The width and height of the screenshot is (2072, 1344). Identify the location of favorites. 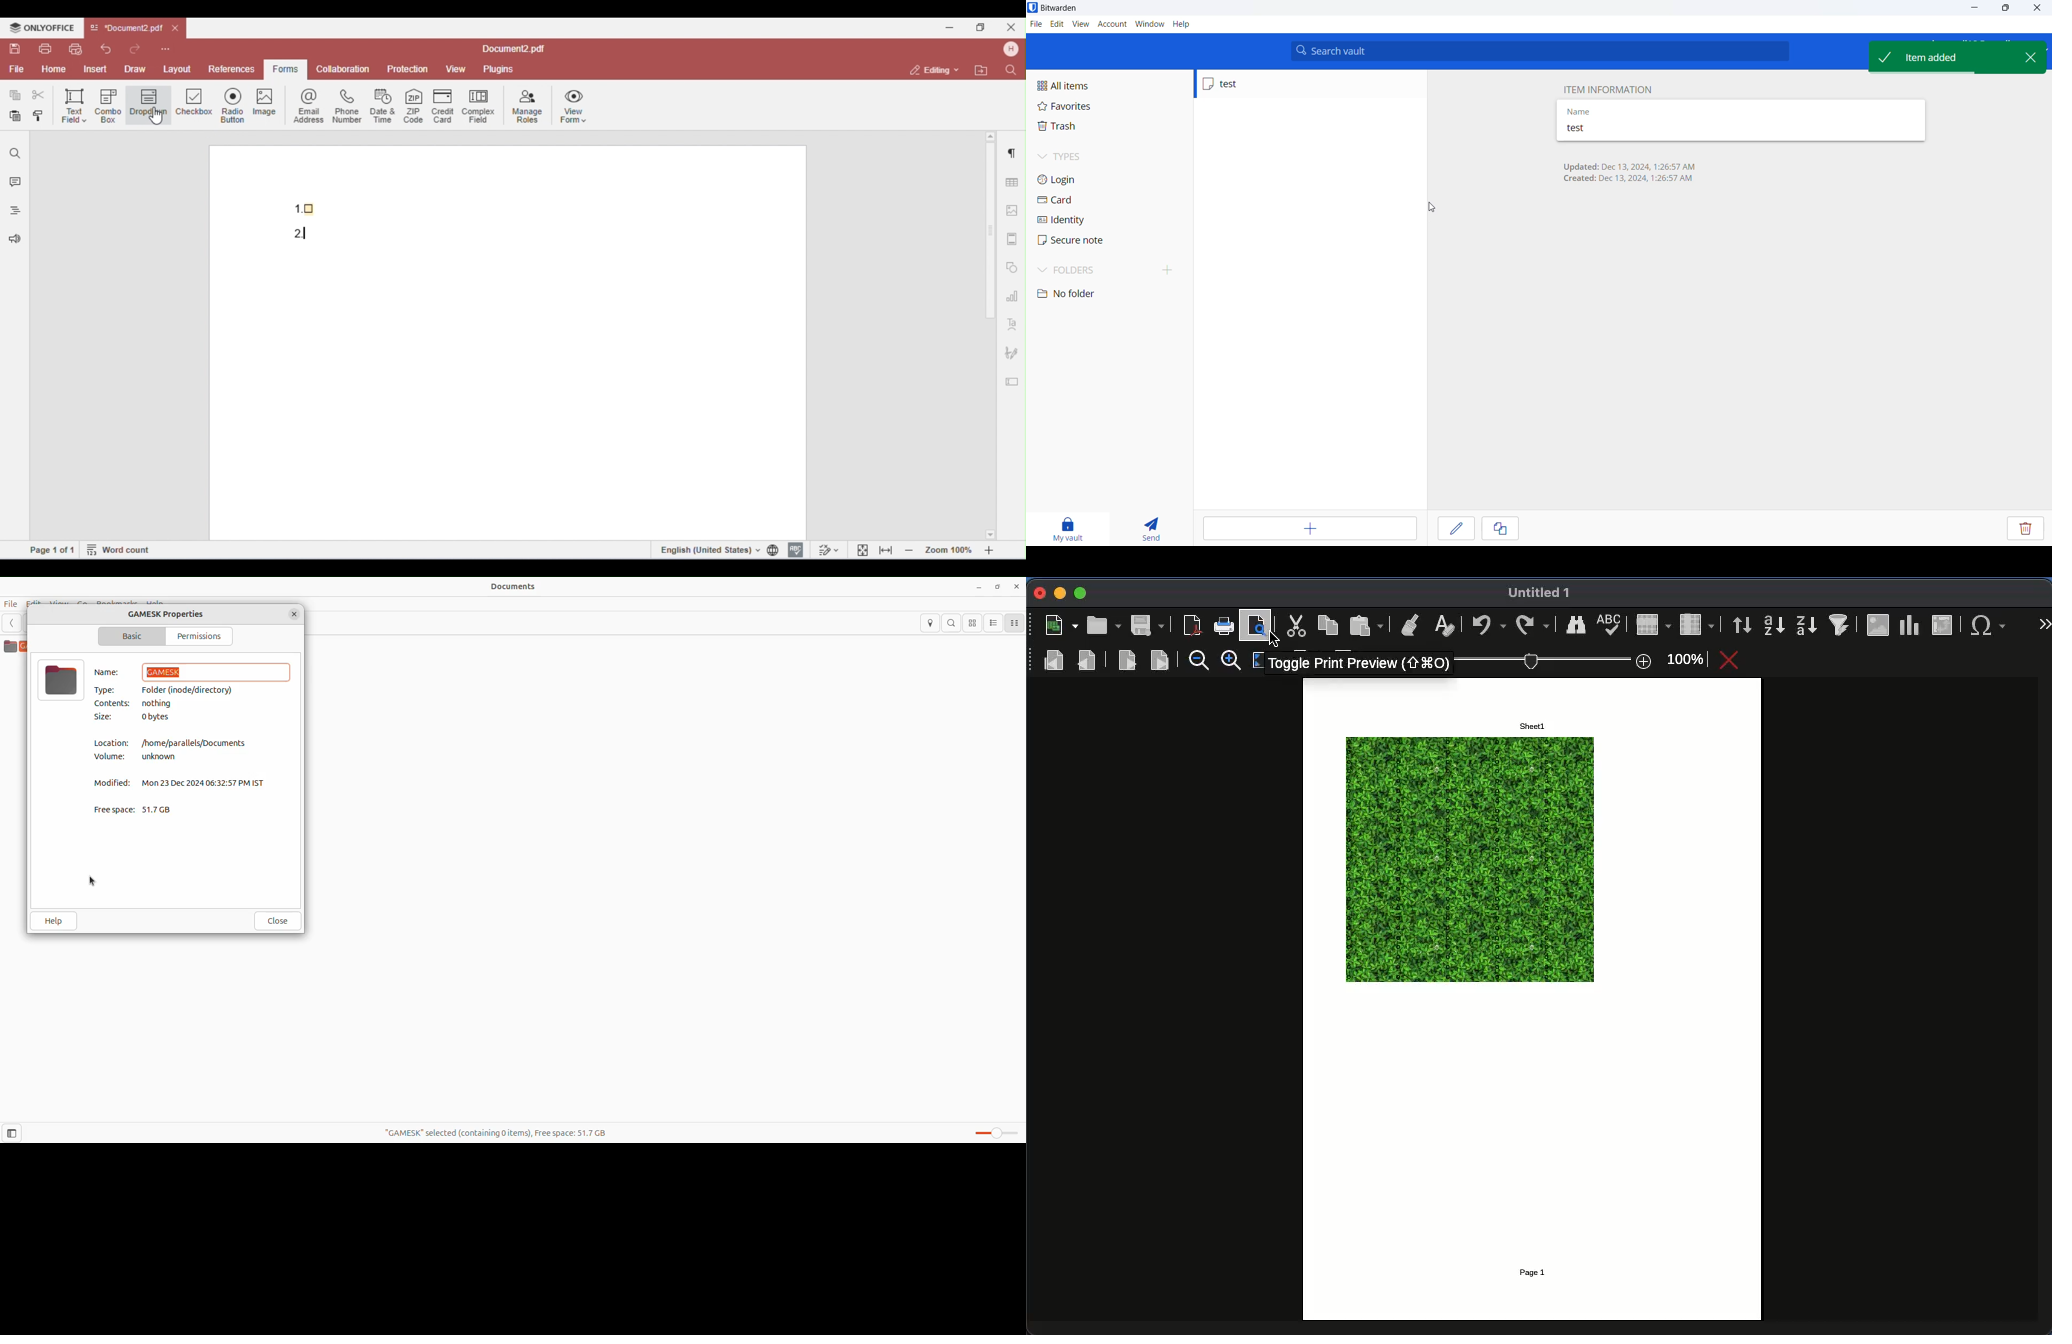
(1081, 108).